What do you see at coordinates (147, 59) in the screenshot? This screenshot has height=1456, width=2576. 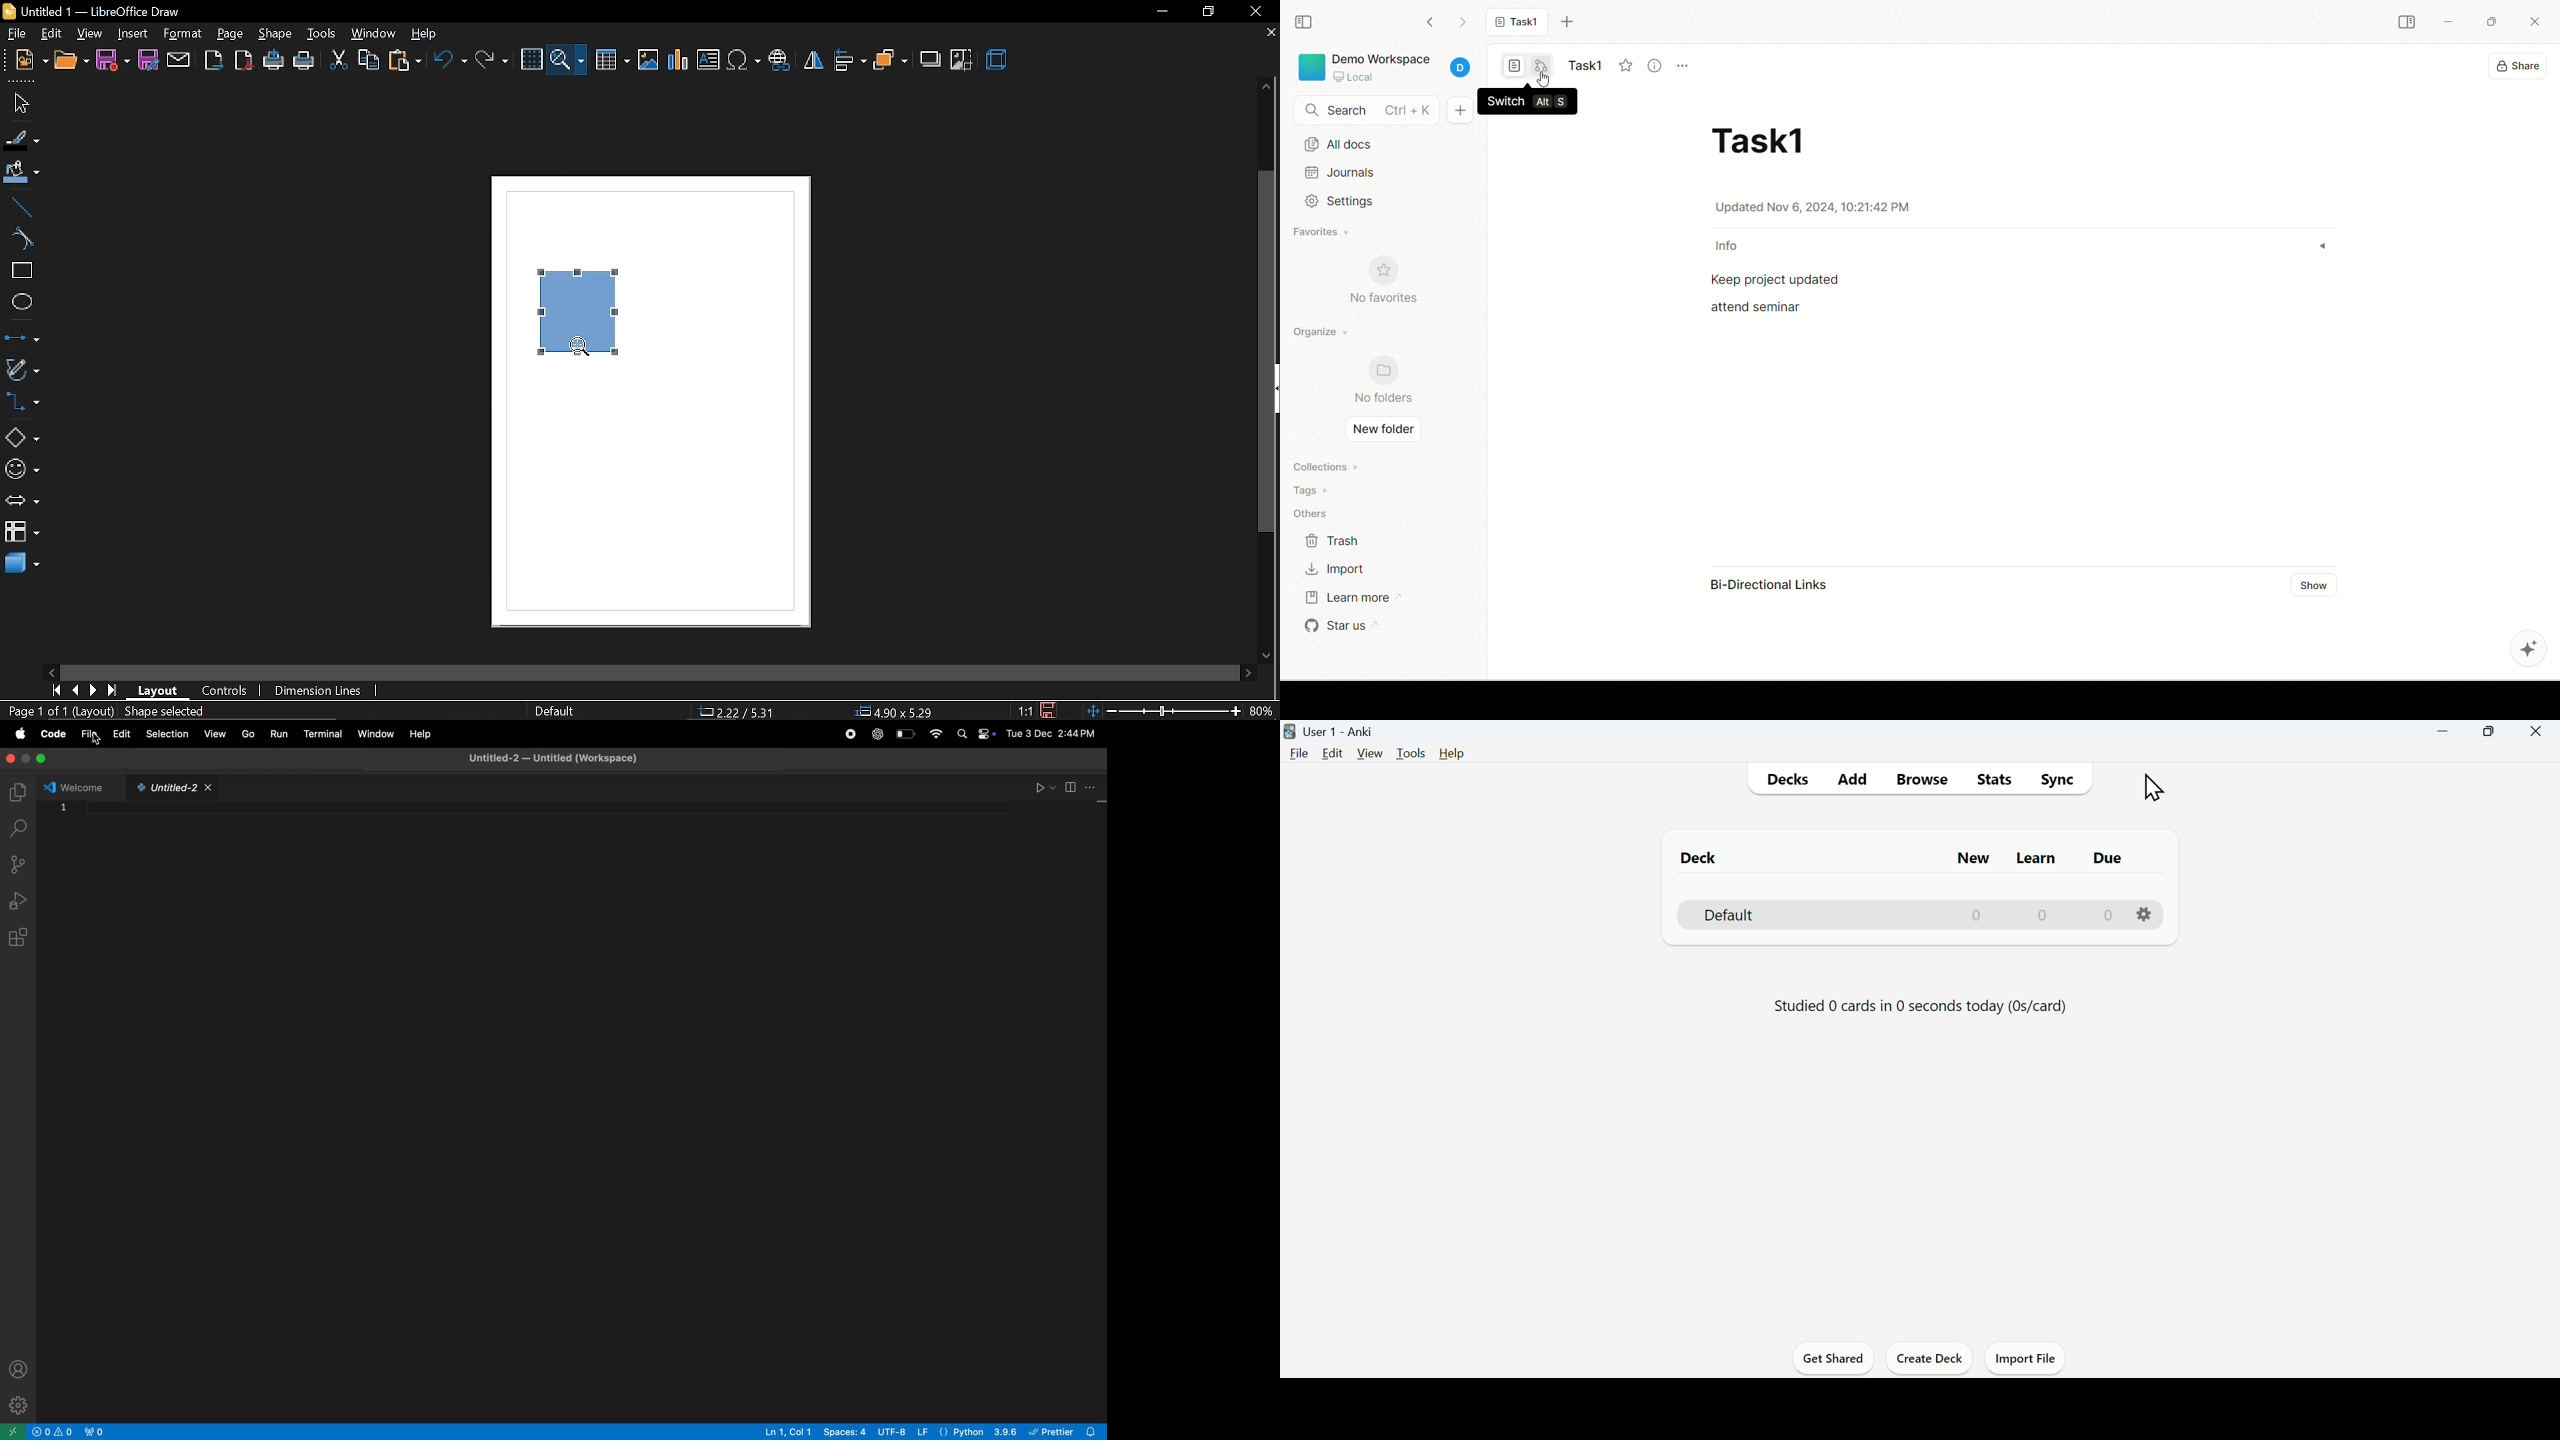 I see `save as` at bounding box center [147, 59].